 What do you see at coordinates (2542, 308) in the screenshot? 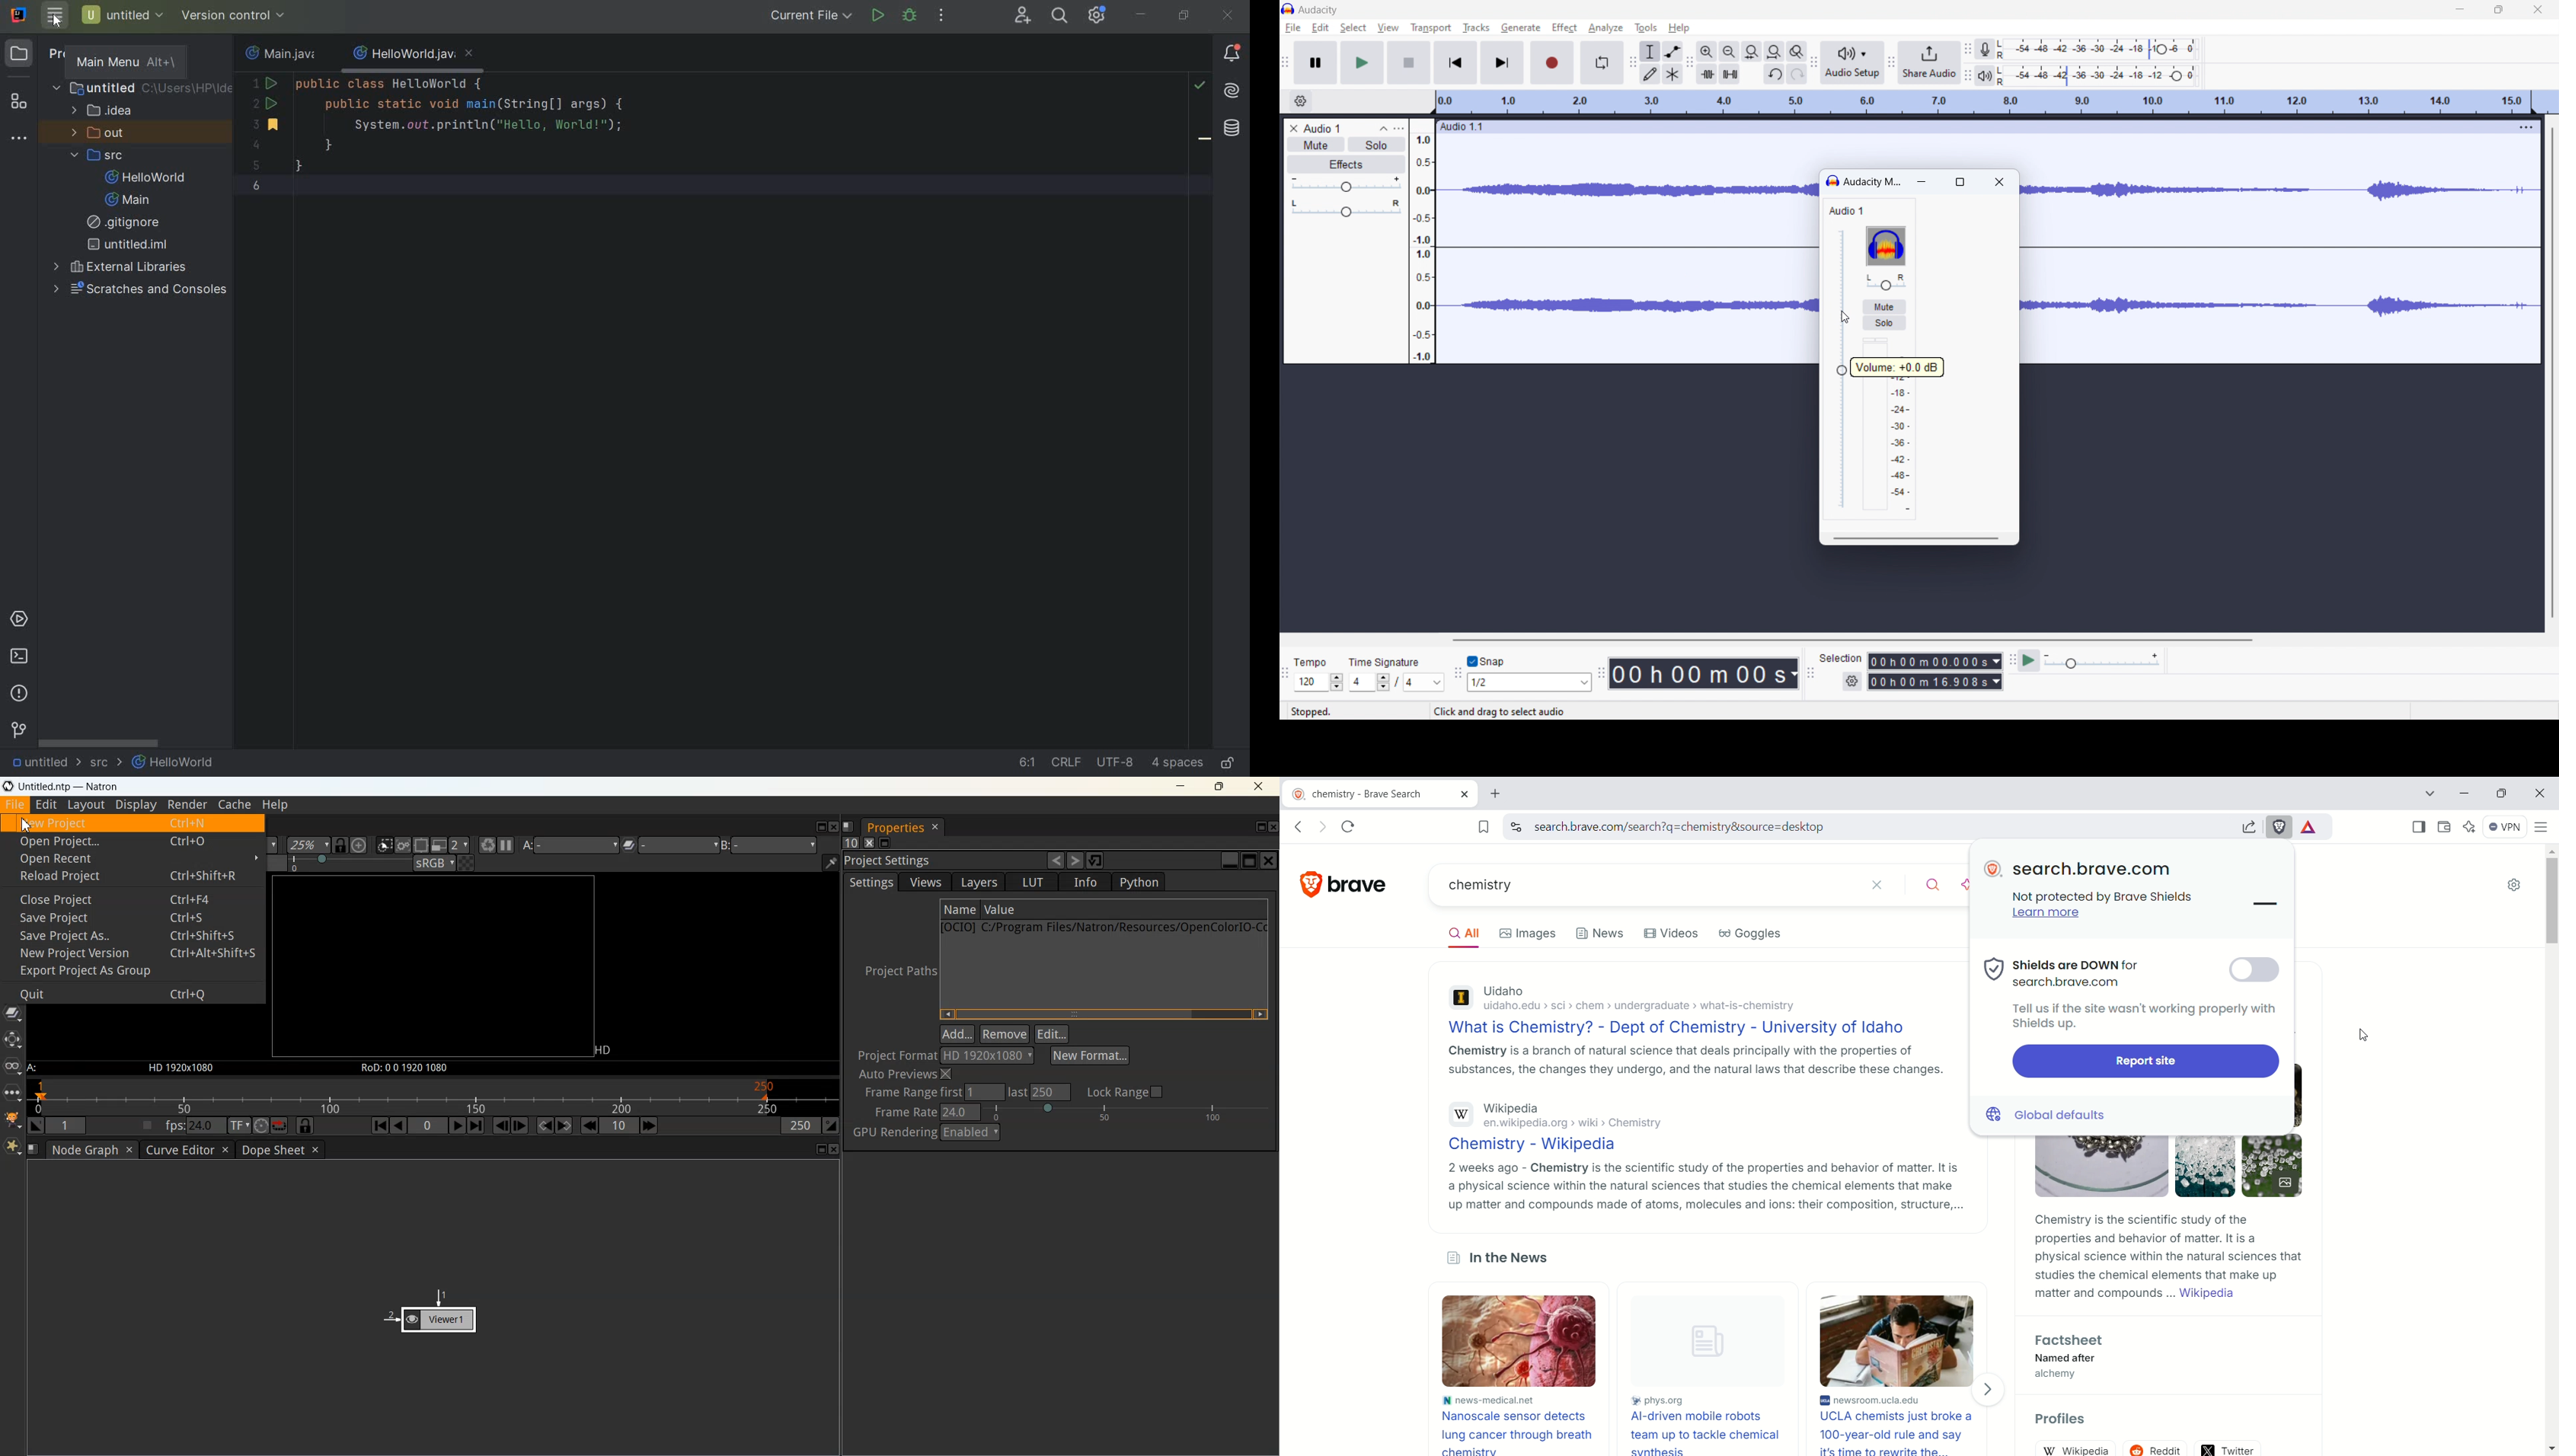
I see `scroll bar` at bounding box center [2542, 308].